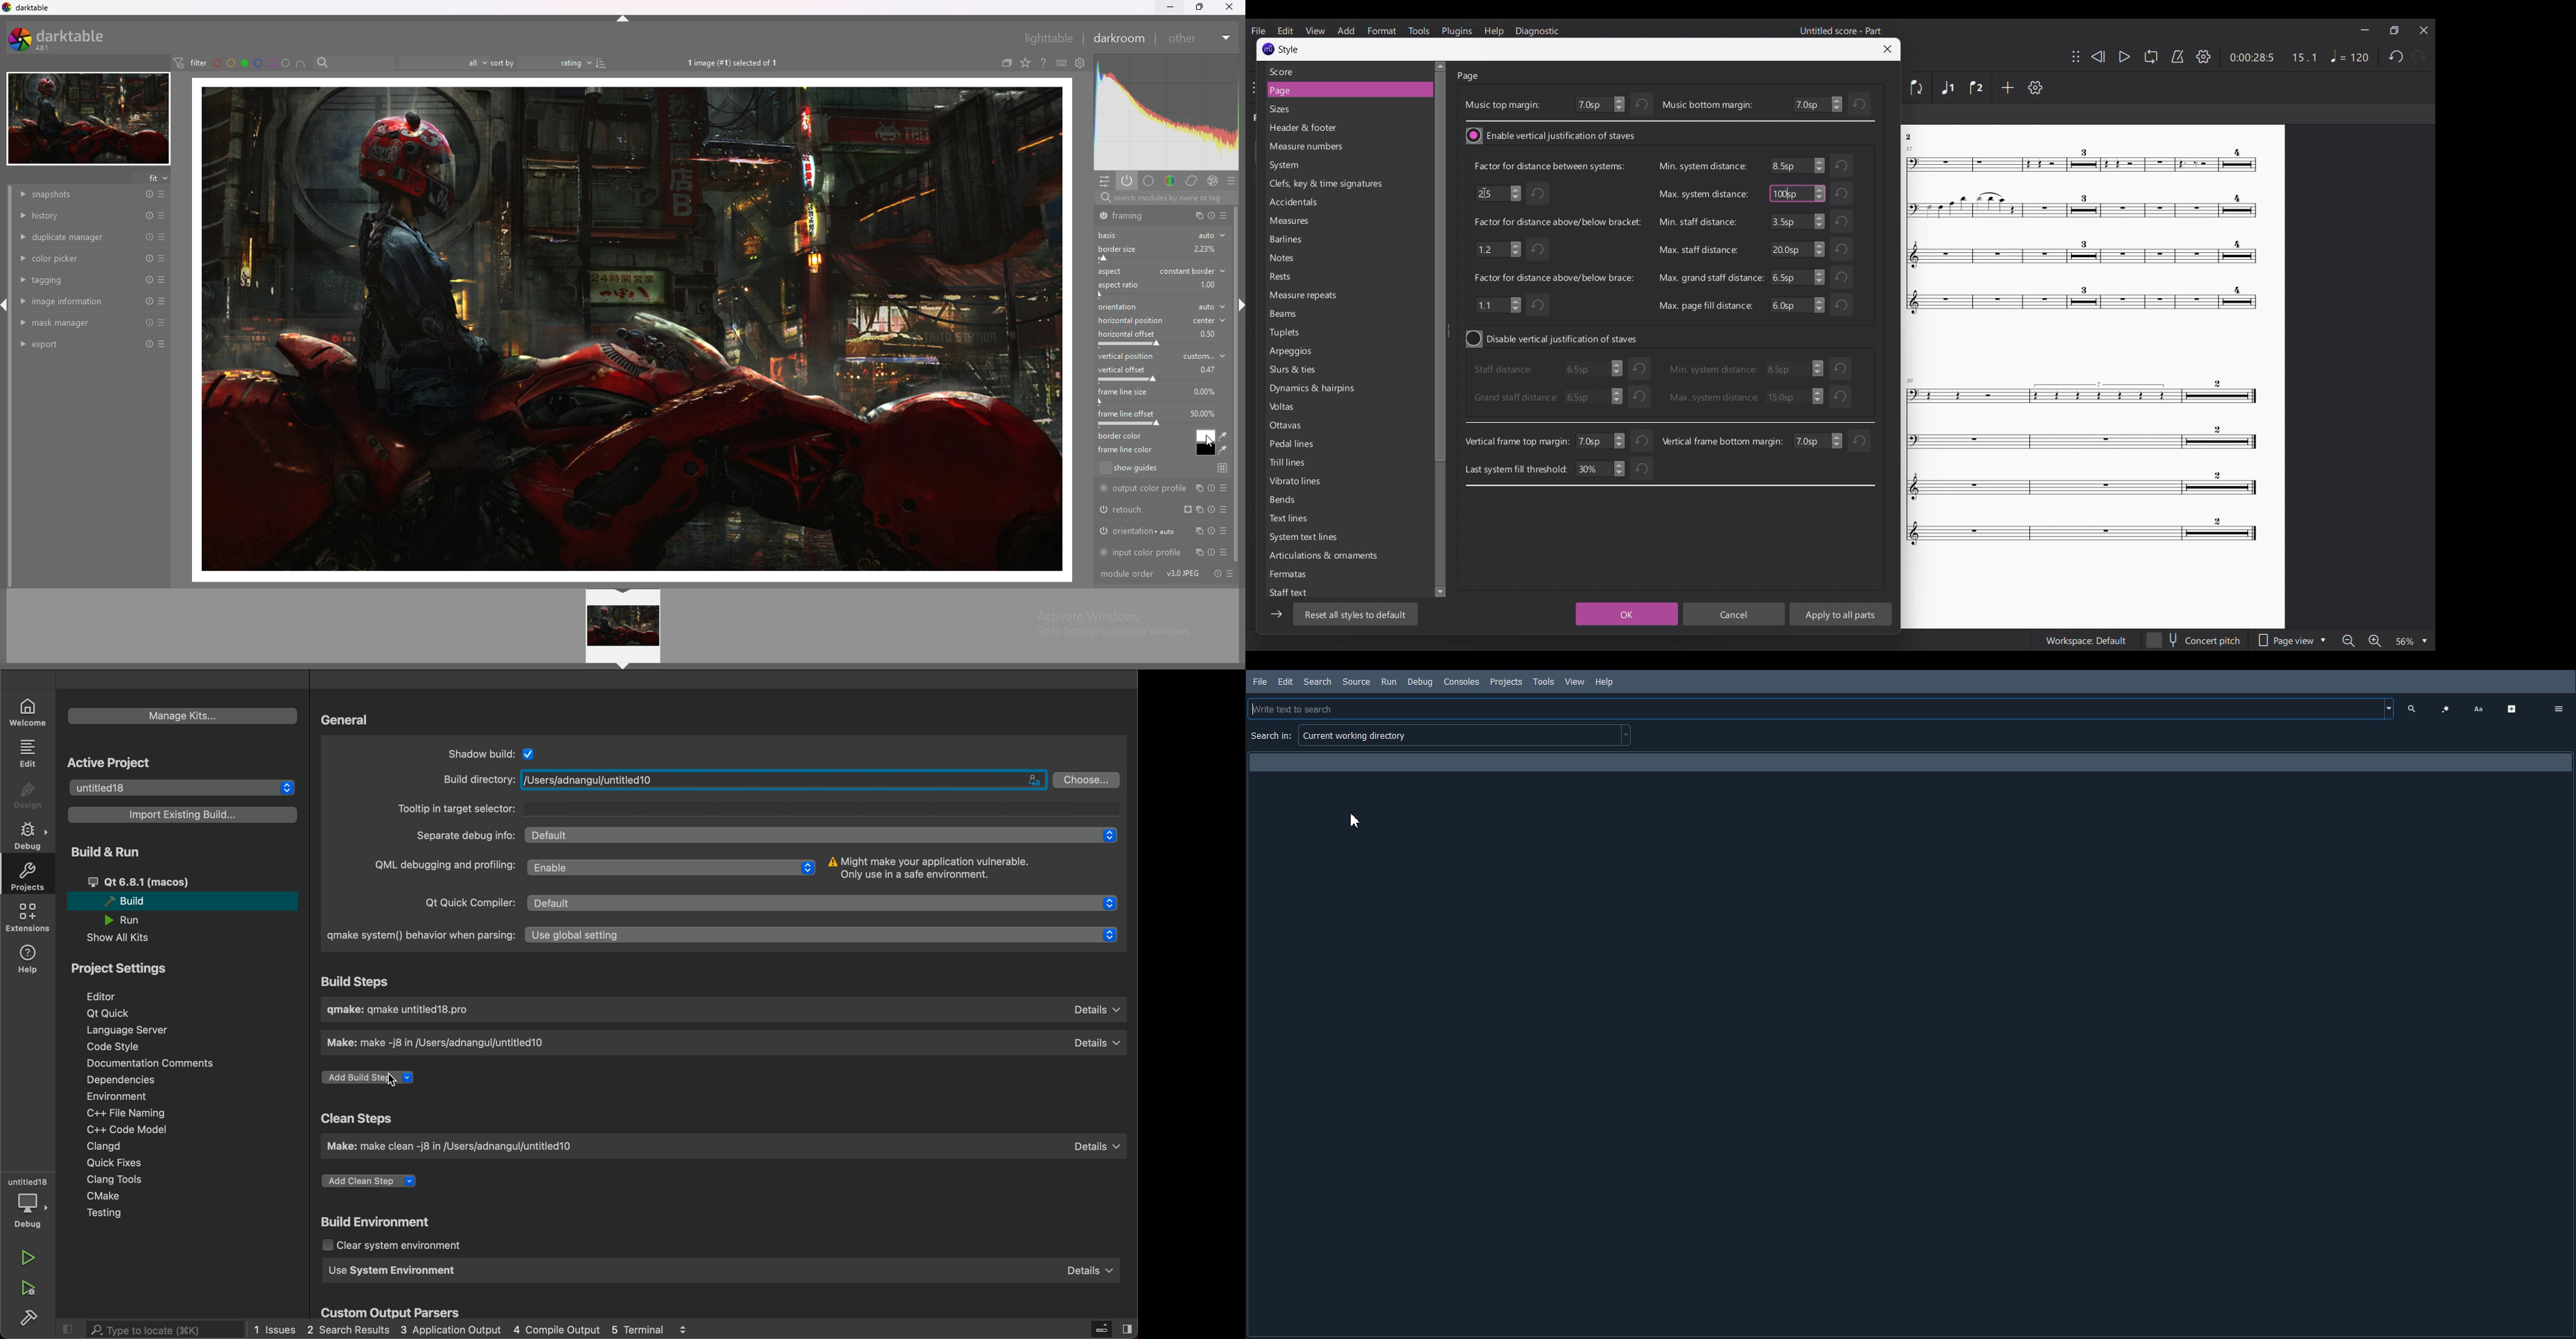 Image resolution: width=2576 pixels, height=1344 pixels. What do you see at coordinates (1205, 450) in the screenshot?
I see `frame line color` at bounding box center [1205, 450].